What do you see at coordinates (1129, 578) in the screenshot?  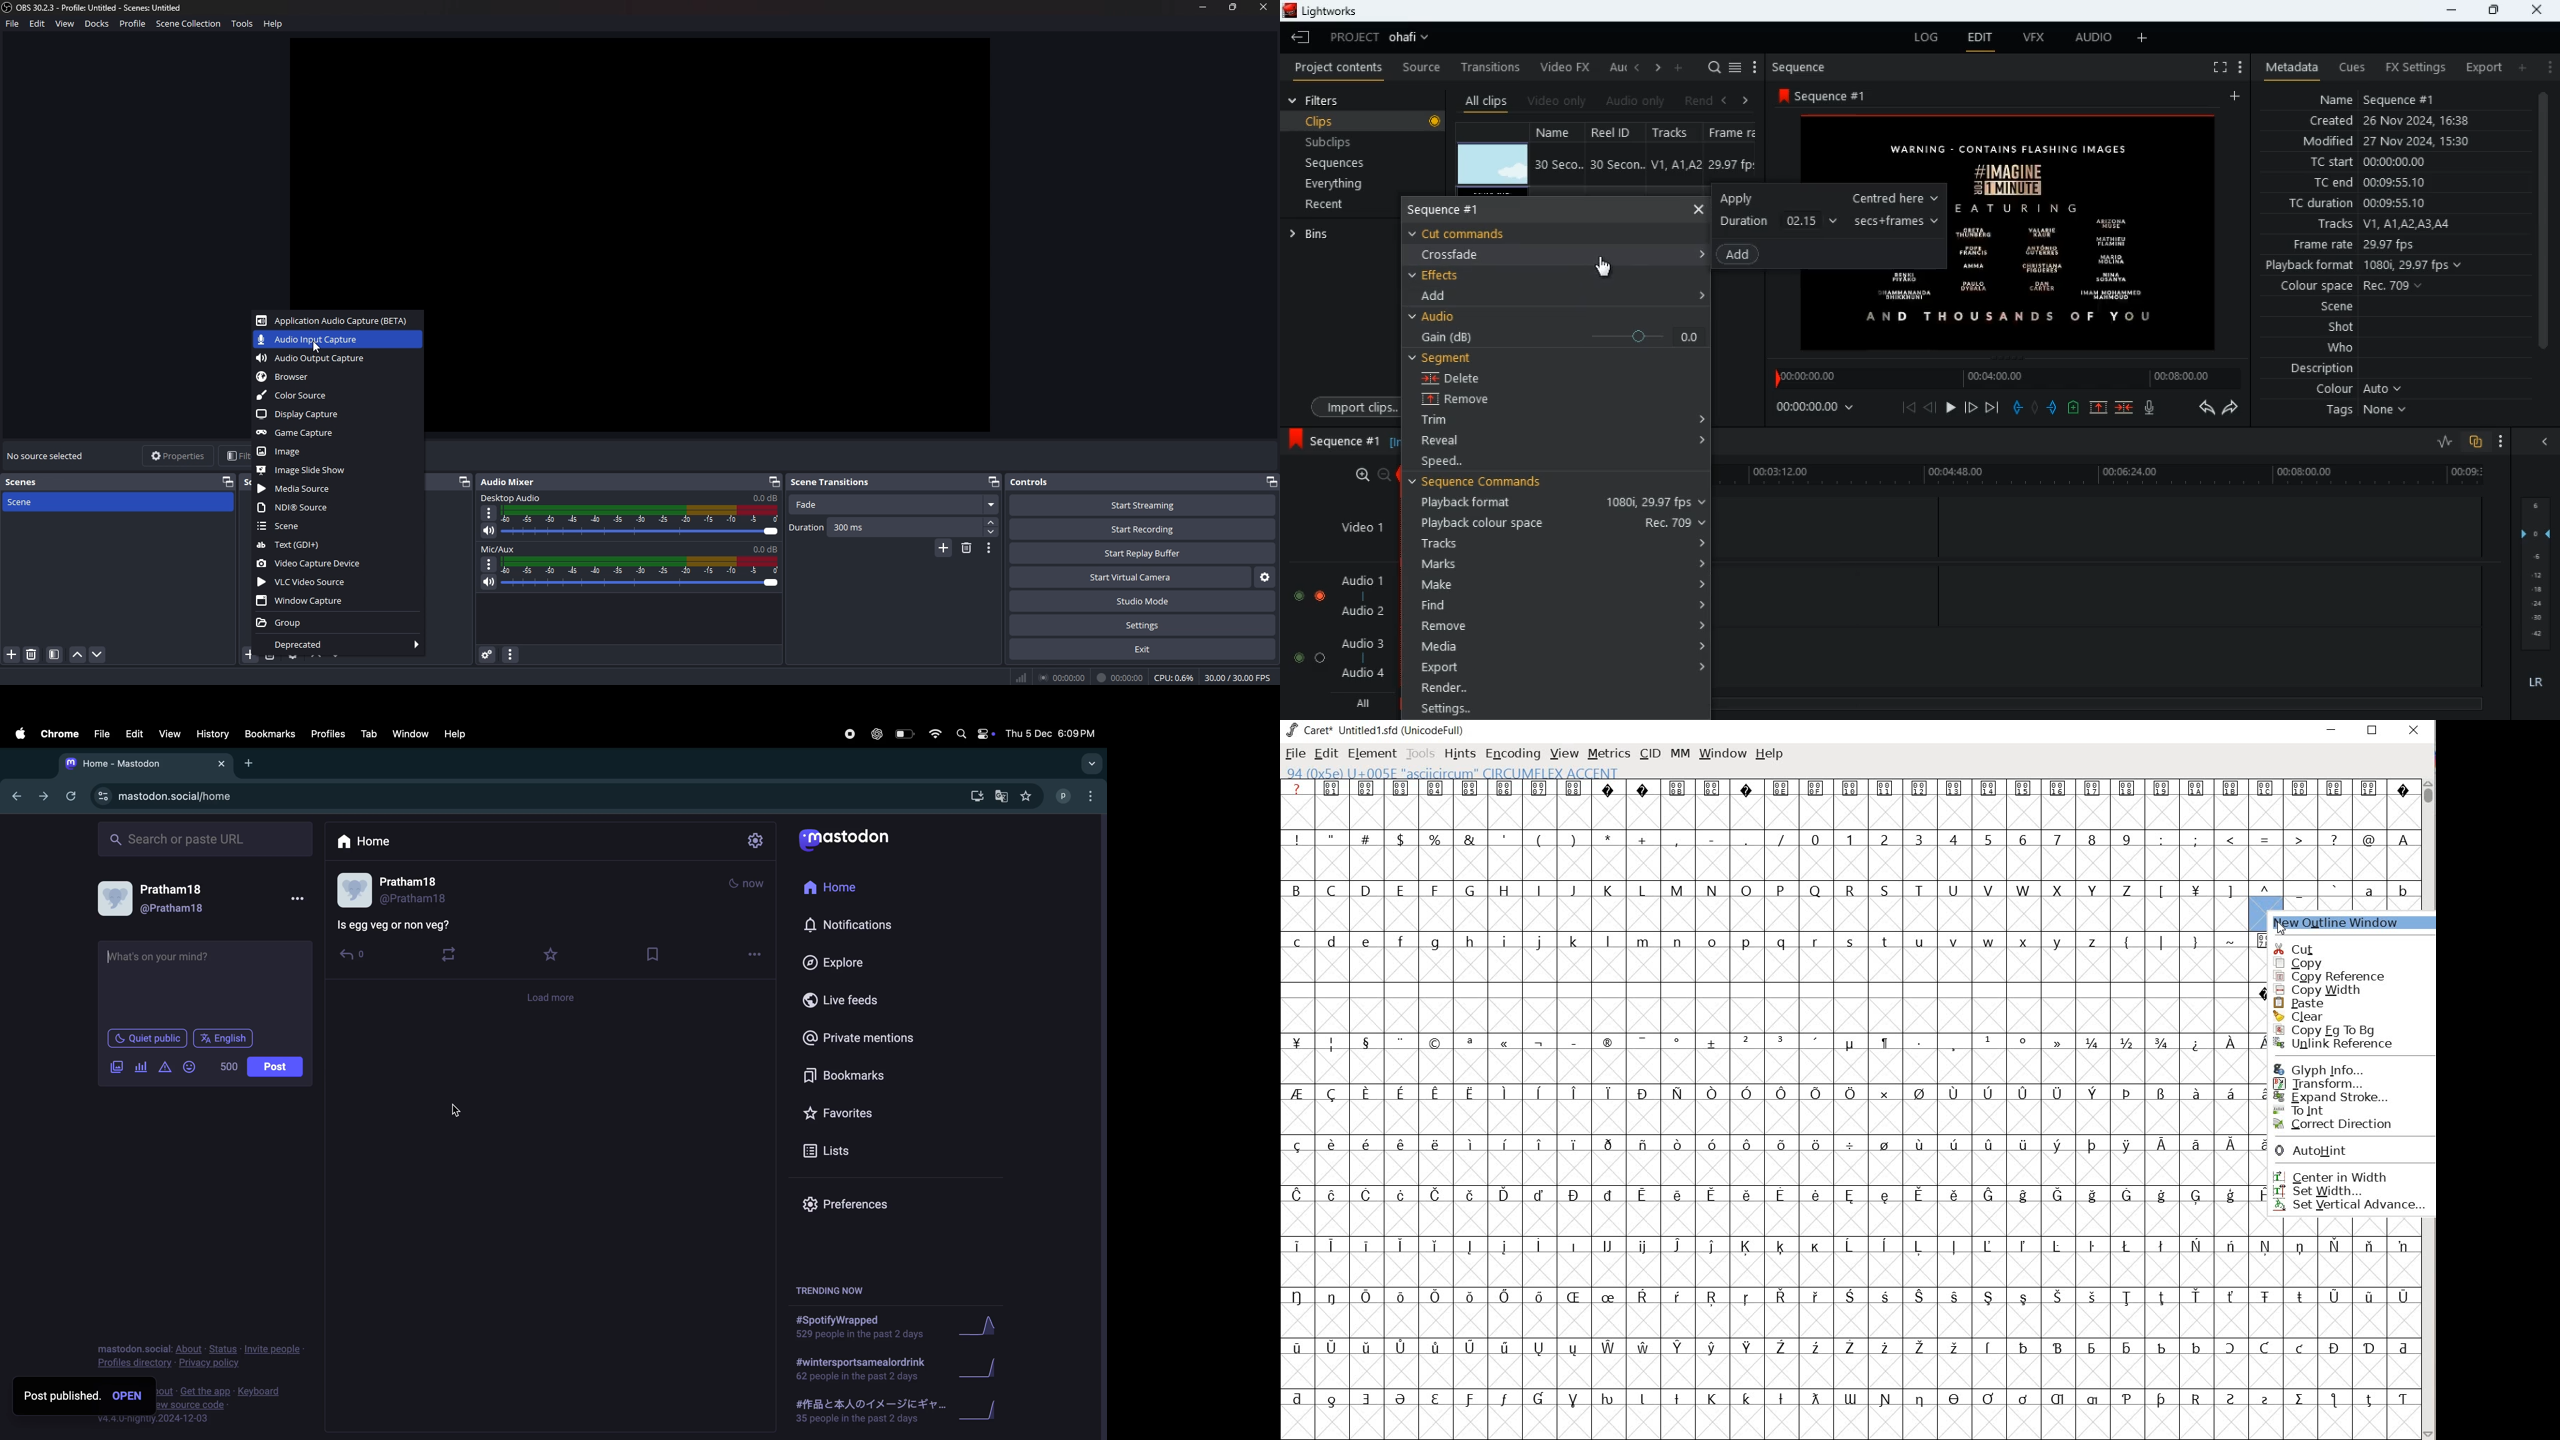 I see `start virtual camera` at bounding box center [1129, 578].